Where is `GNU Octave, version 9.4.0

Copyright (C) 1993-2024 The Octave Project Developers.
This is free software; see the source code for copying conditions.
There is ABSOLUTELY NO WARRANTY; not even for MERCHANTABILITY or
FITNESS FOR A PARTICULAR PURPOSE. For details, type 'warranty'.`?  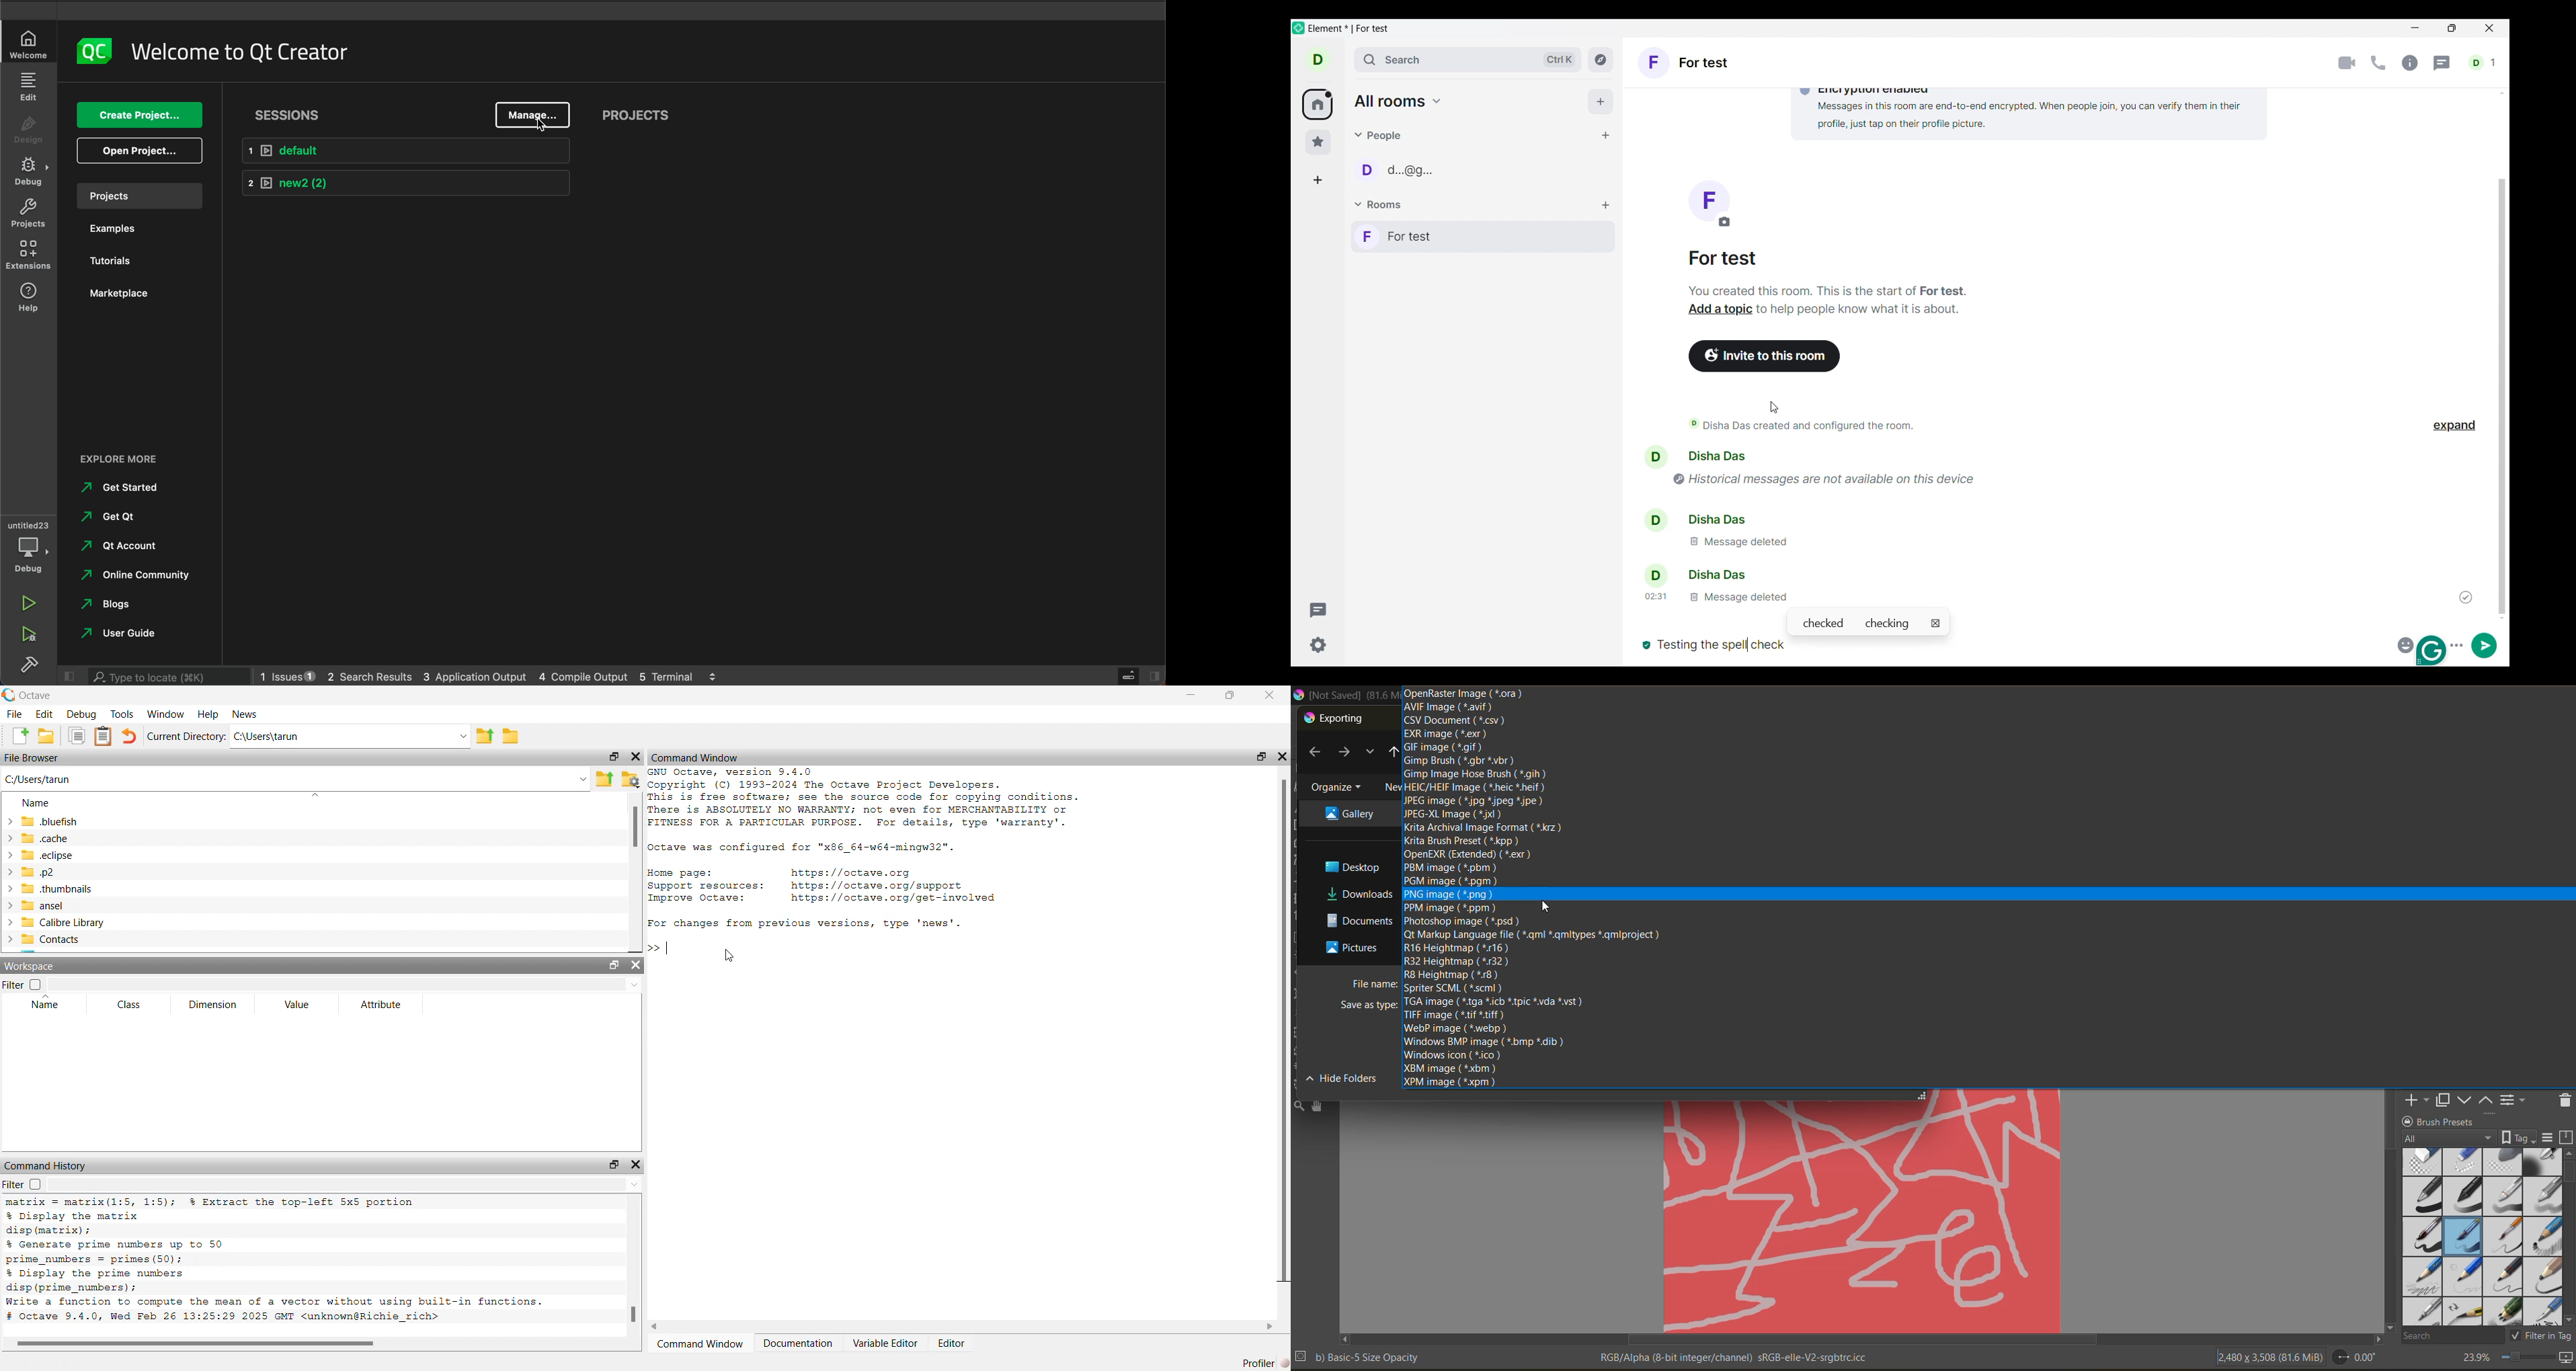
GNU Octave, version 9.4.0

Copyright (C) 1993-2024 The Octave Project Developers.
This is free software; see the source code for copying conditions.
There is ABSOLUTELY NO WARRANTY; not even for MERCHANTABILITY or
FITNESS FOR A PARTICULAR PURPOSE. For details, type 'warranty'. is located at coordinates (863, 798).